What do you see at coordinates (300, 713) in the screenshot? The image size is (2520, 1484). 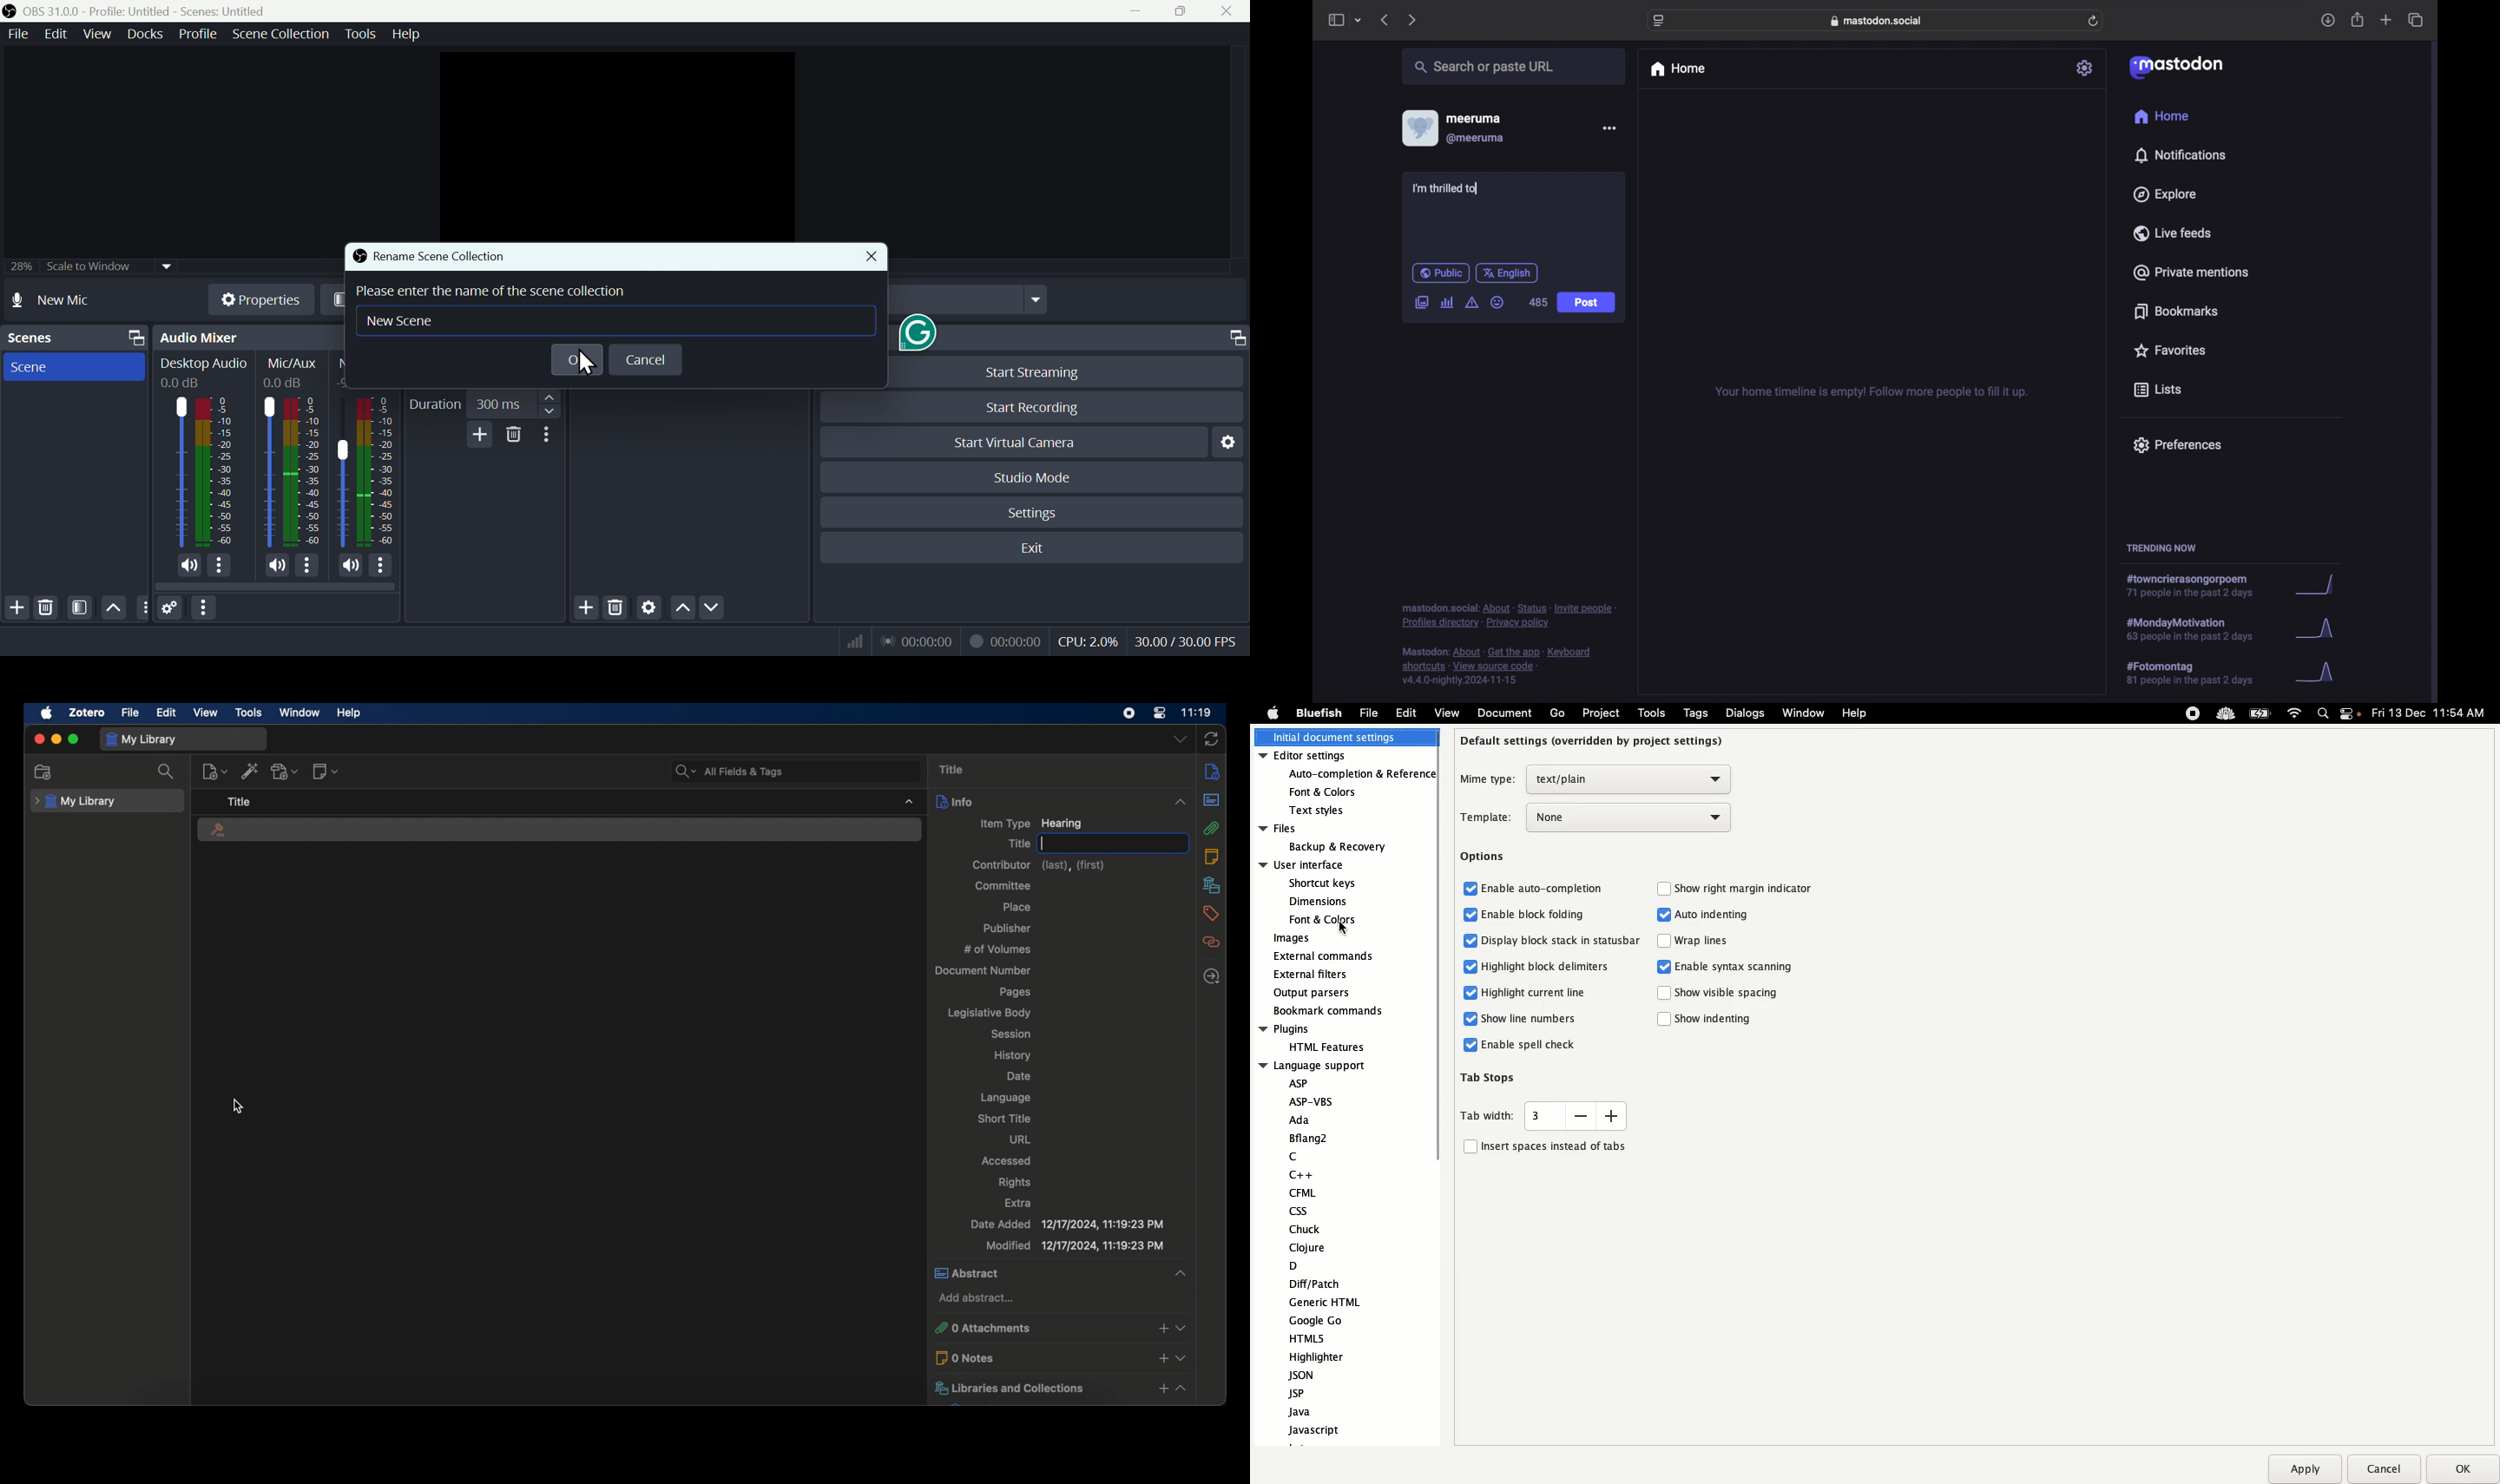 I see `window` at bounding box center [300, 713].